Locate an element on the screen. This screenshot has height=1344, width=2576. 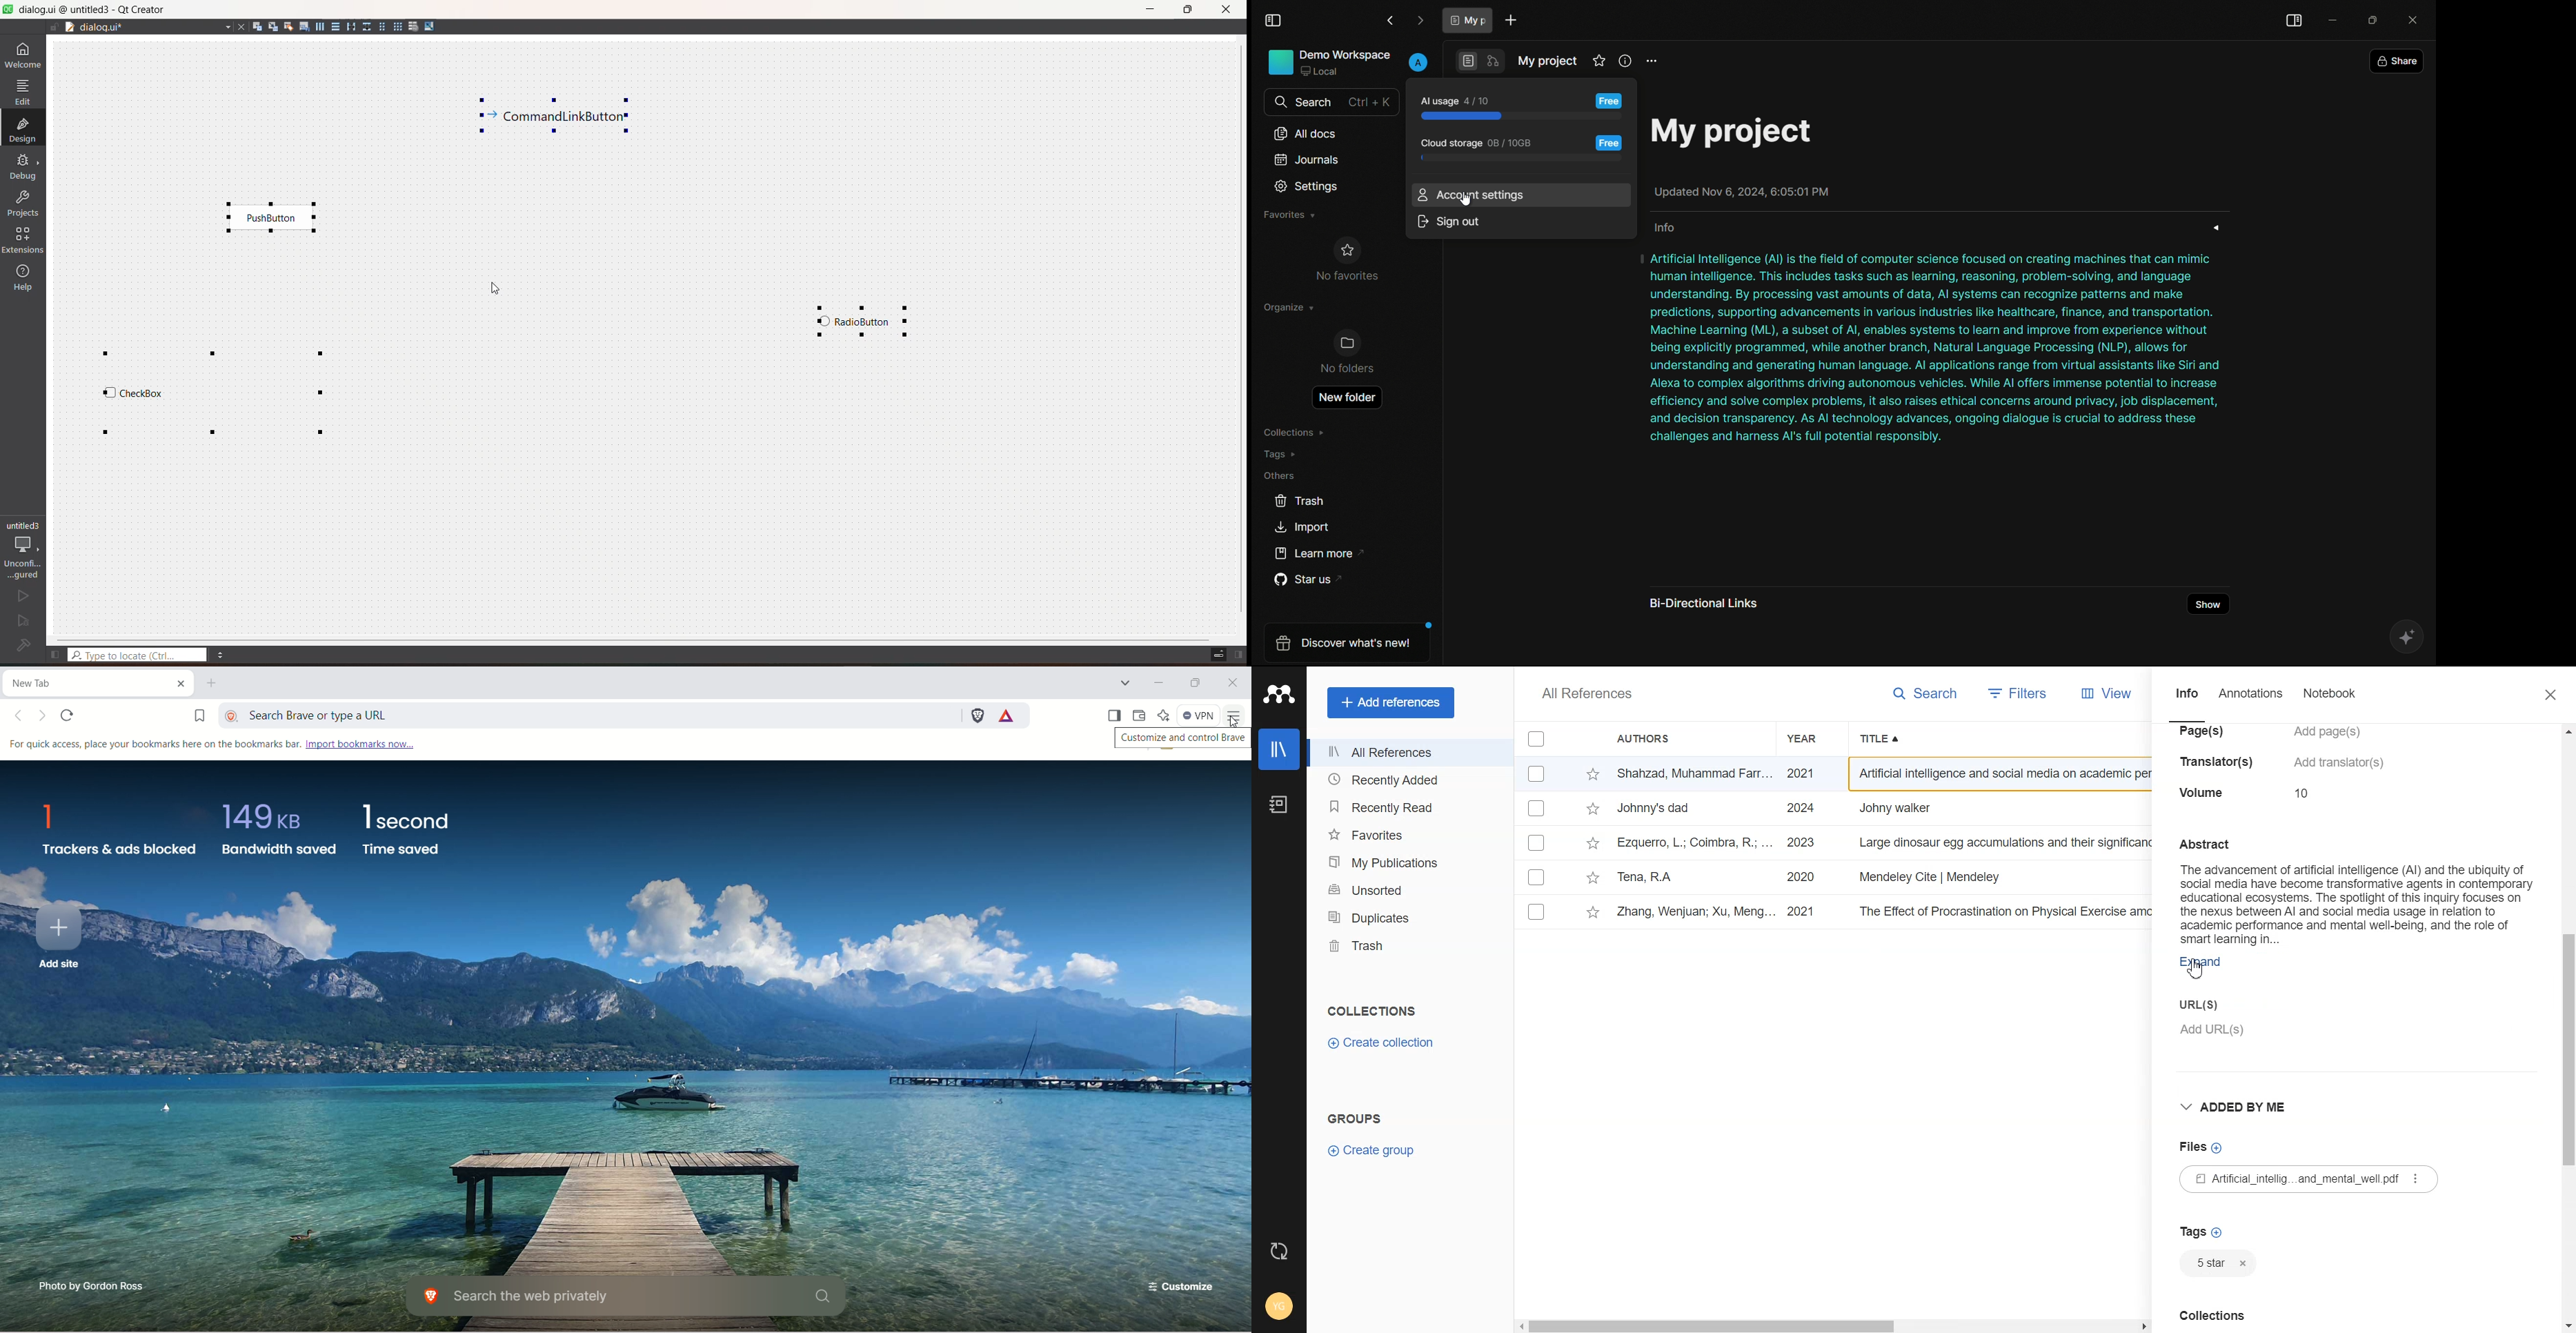
free is located at coordinates (1609, 143).